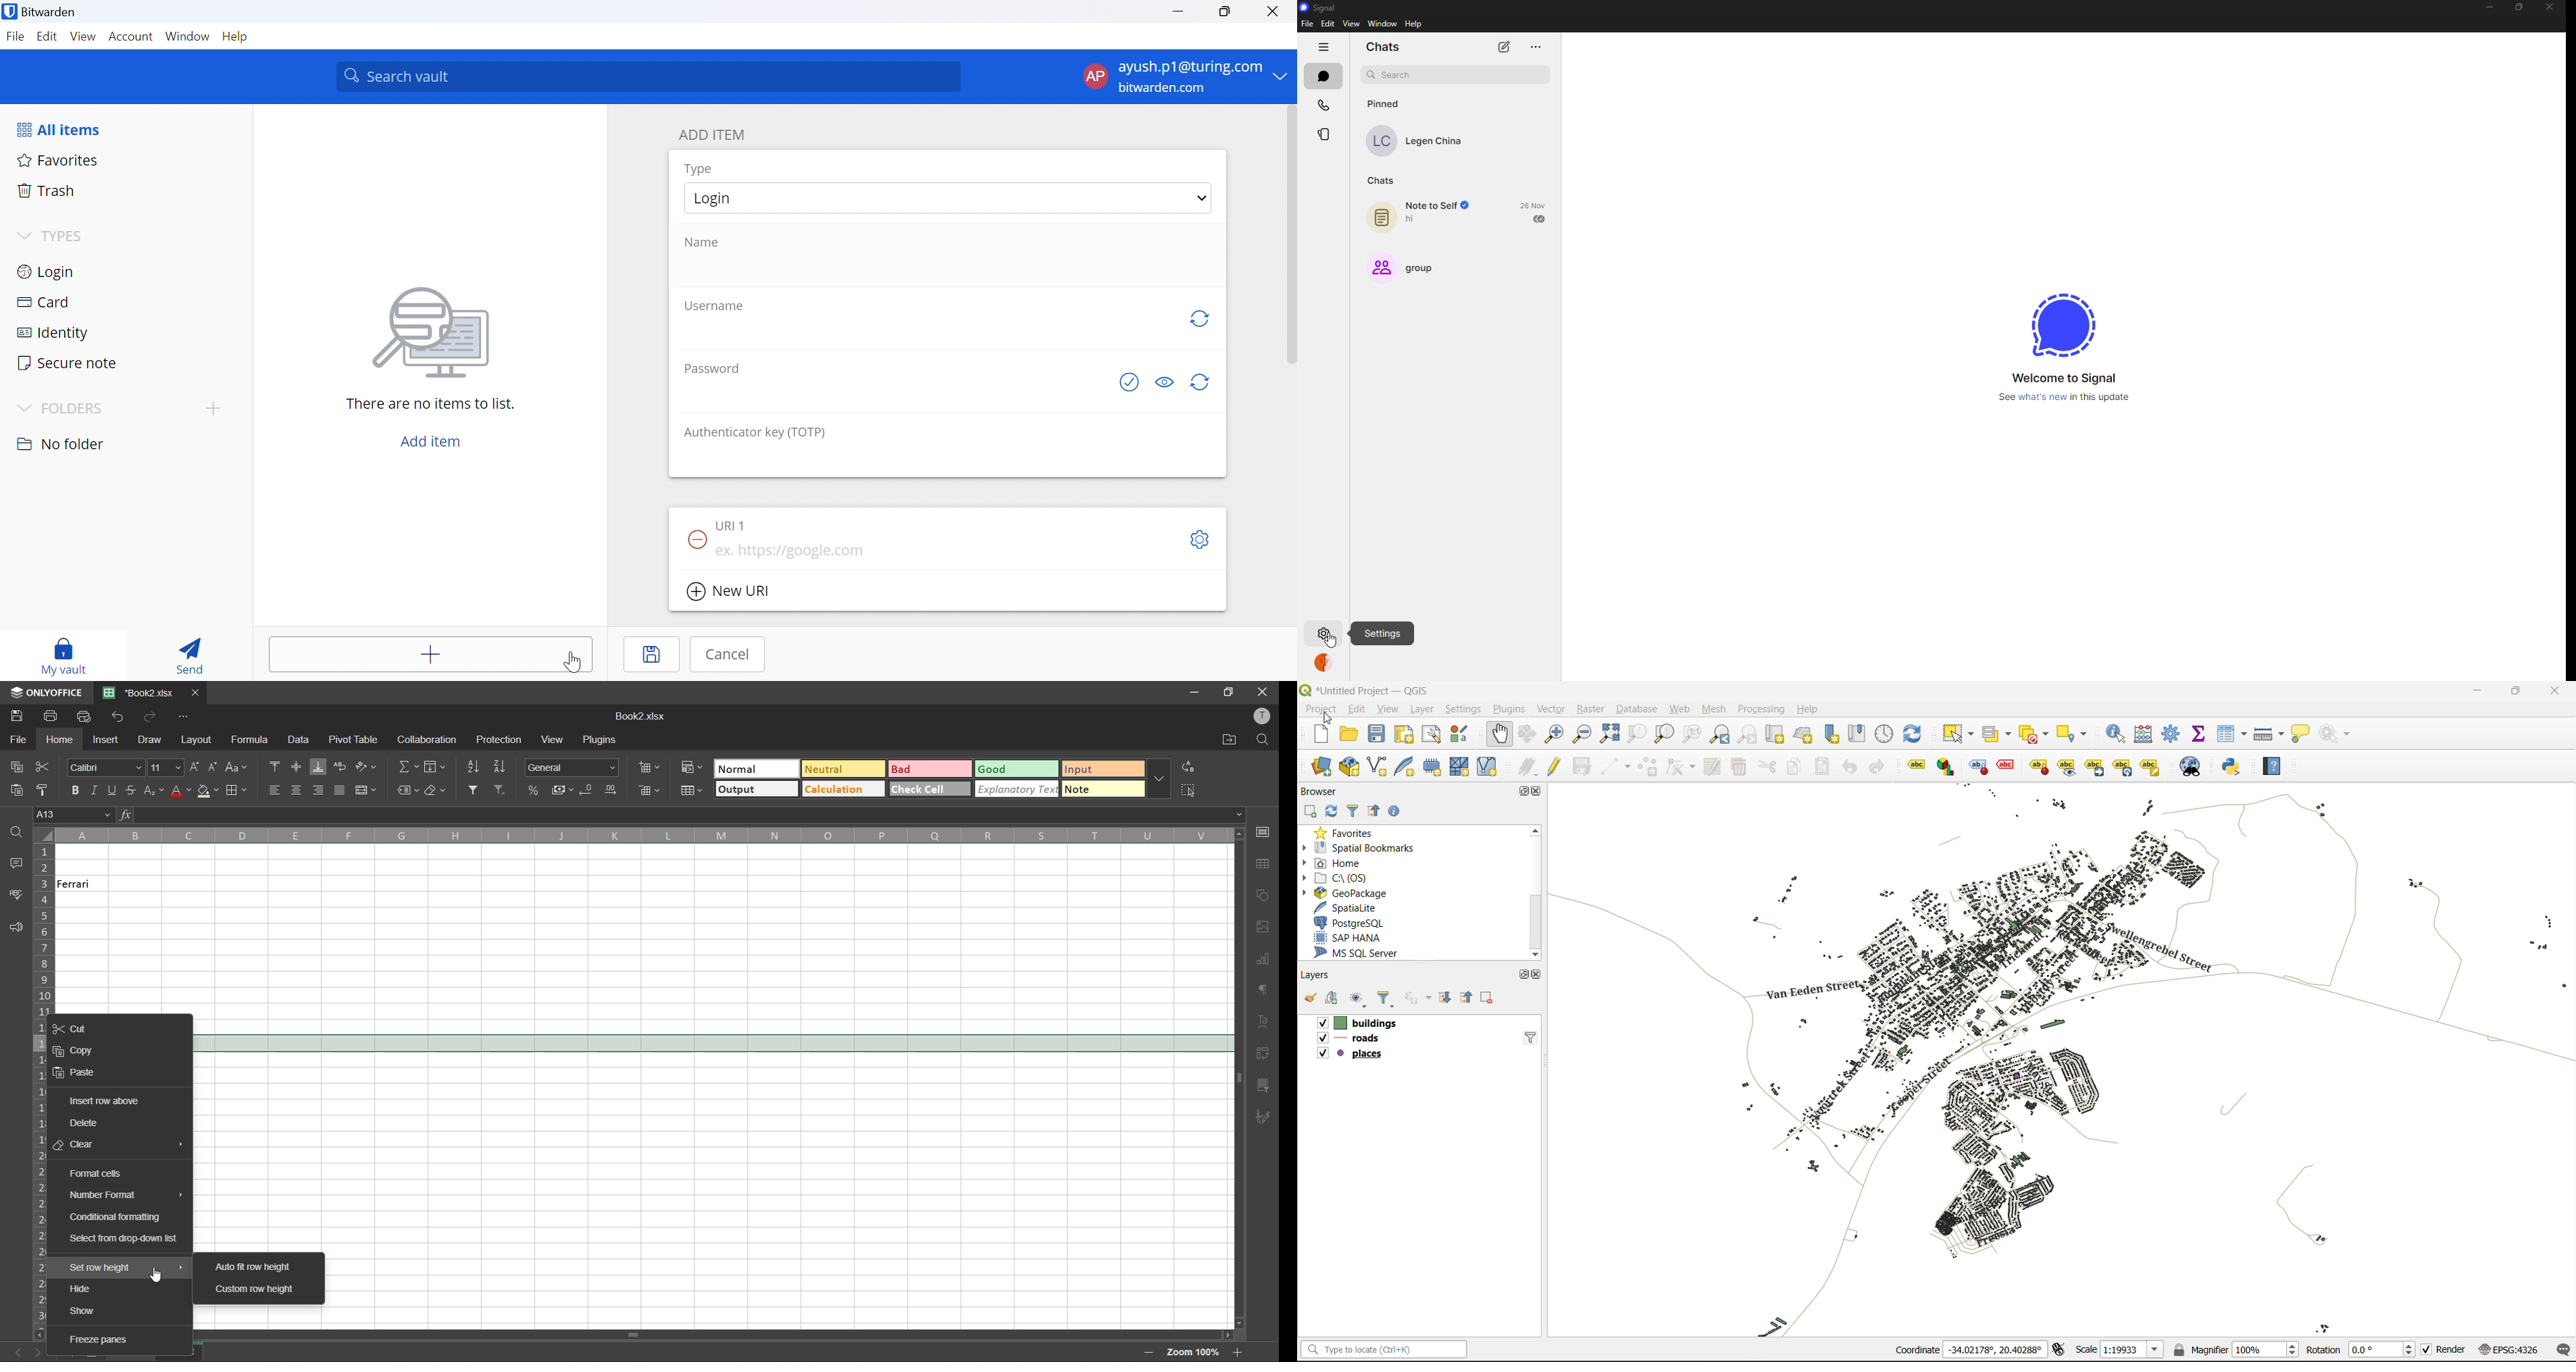 This screenshot has width=2576, height=1372. What do you see at coordinates (47, 788) in the screenshot?
I see `copy style` at bounding box center [47, 788].